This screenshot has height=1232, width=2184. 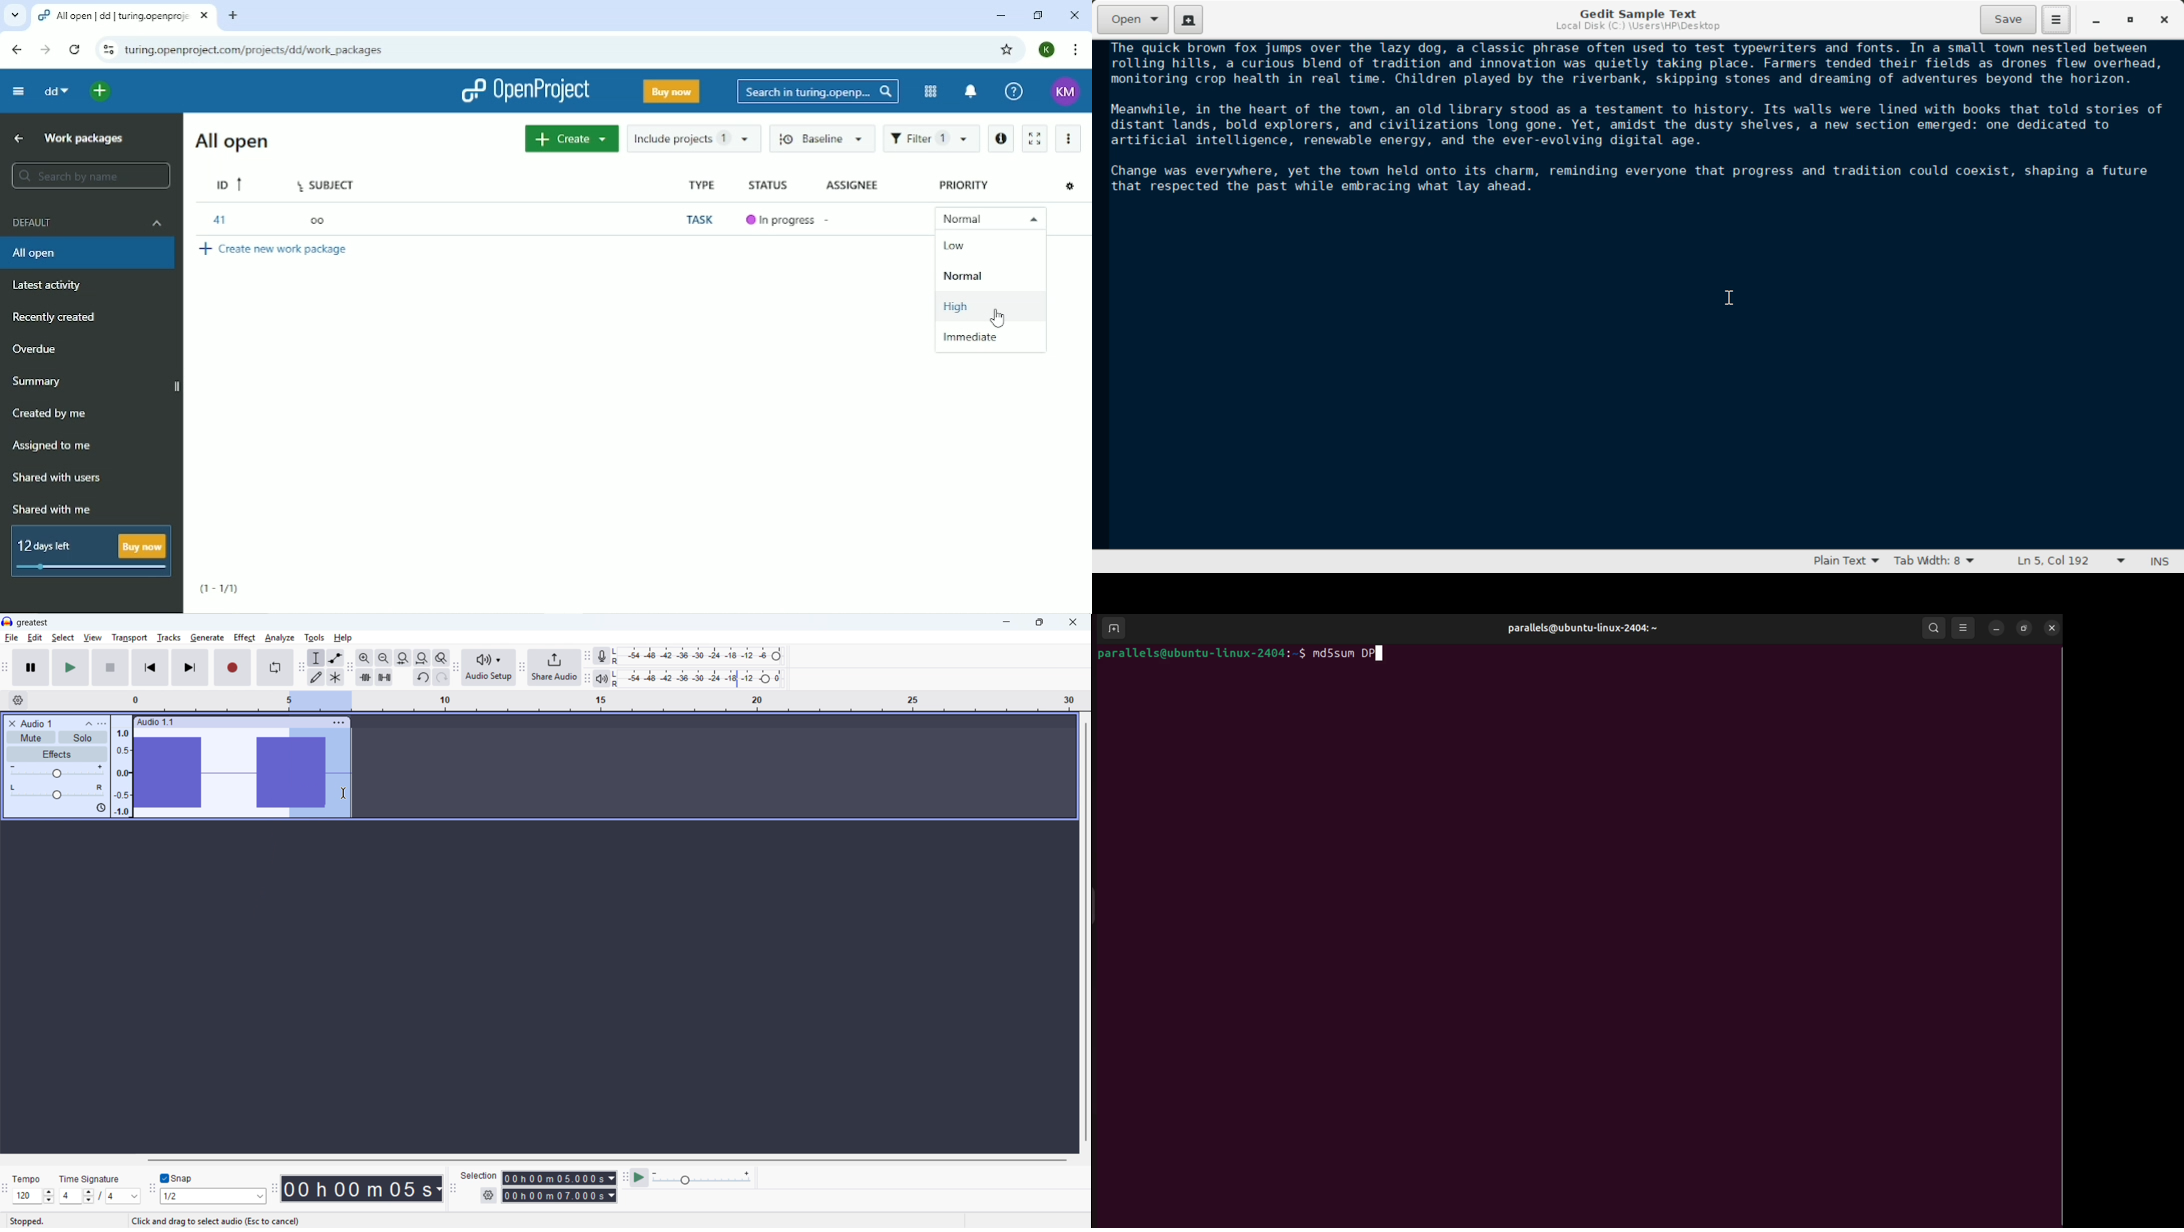 What do you see at coordinates (363, 1189) in the screenshot?
I see `Timestamp ` at bounding box center [363, 1189].